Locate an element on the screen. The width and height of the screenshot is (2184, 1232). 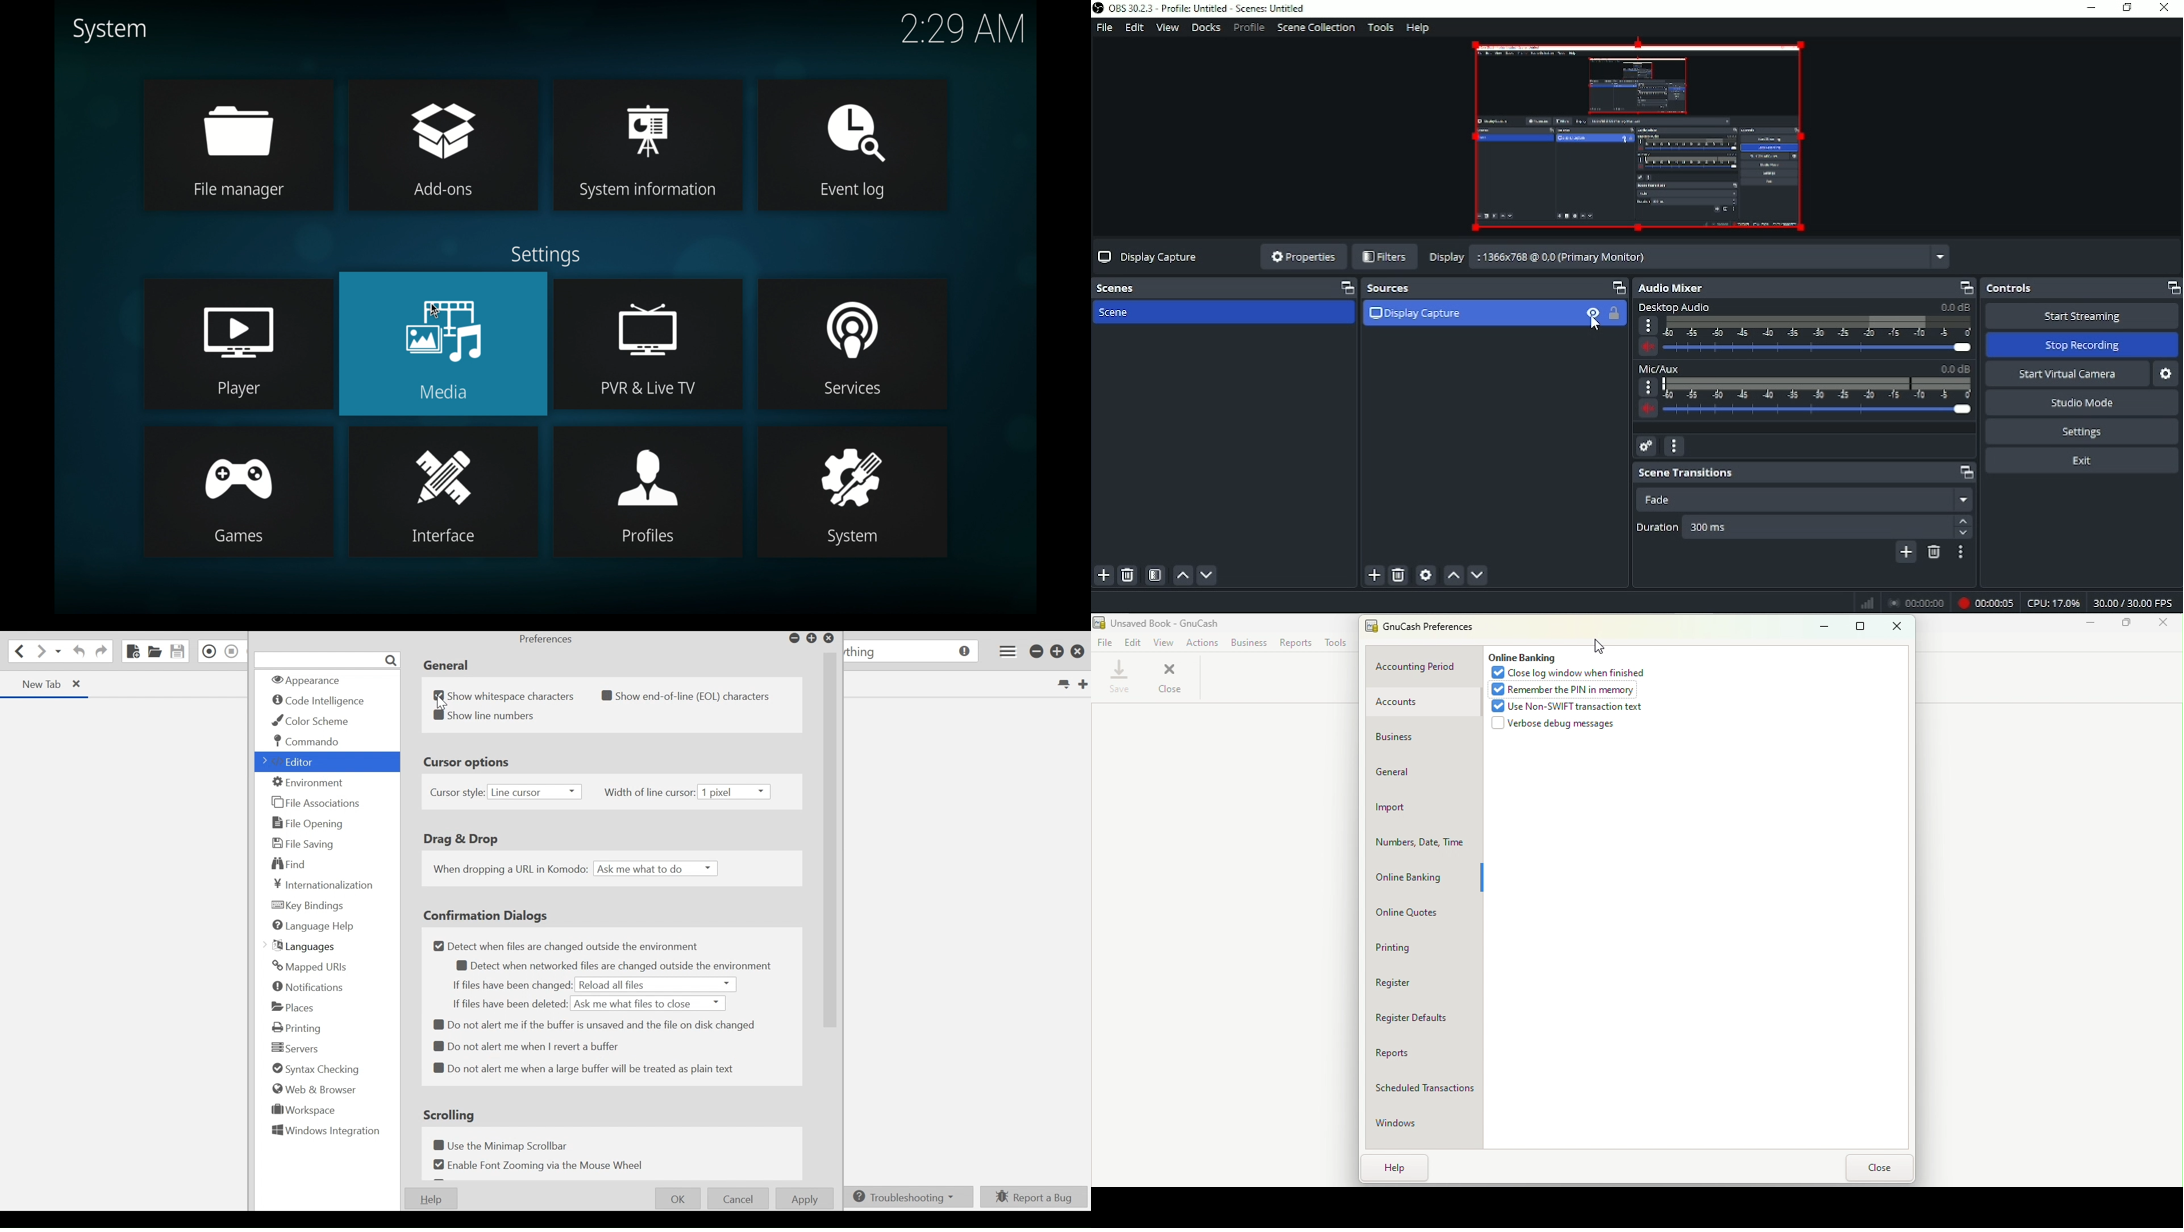
Filters is located at coordinates (1384, 257).